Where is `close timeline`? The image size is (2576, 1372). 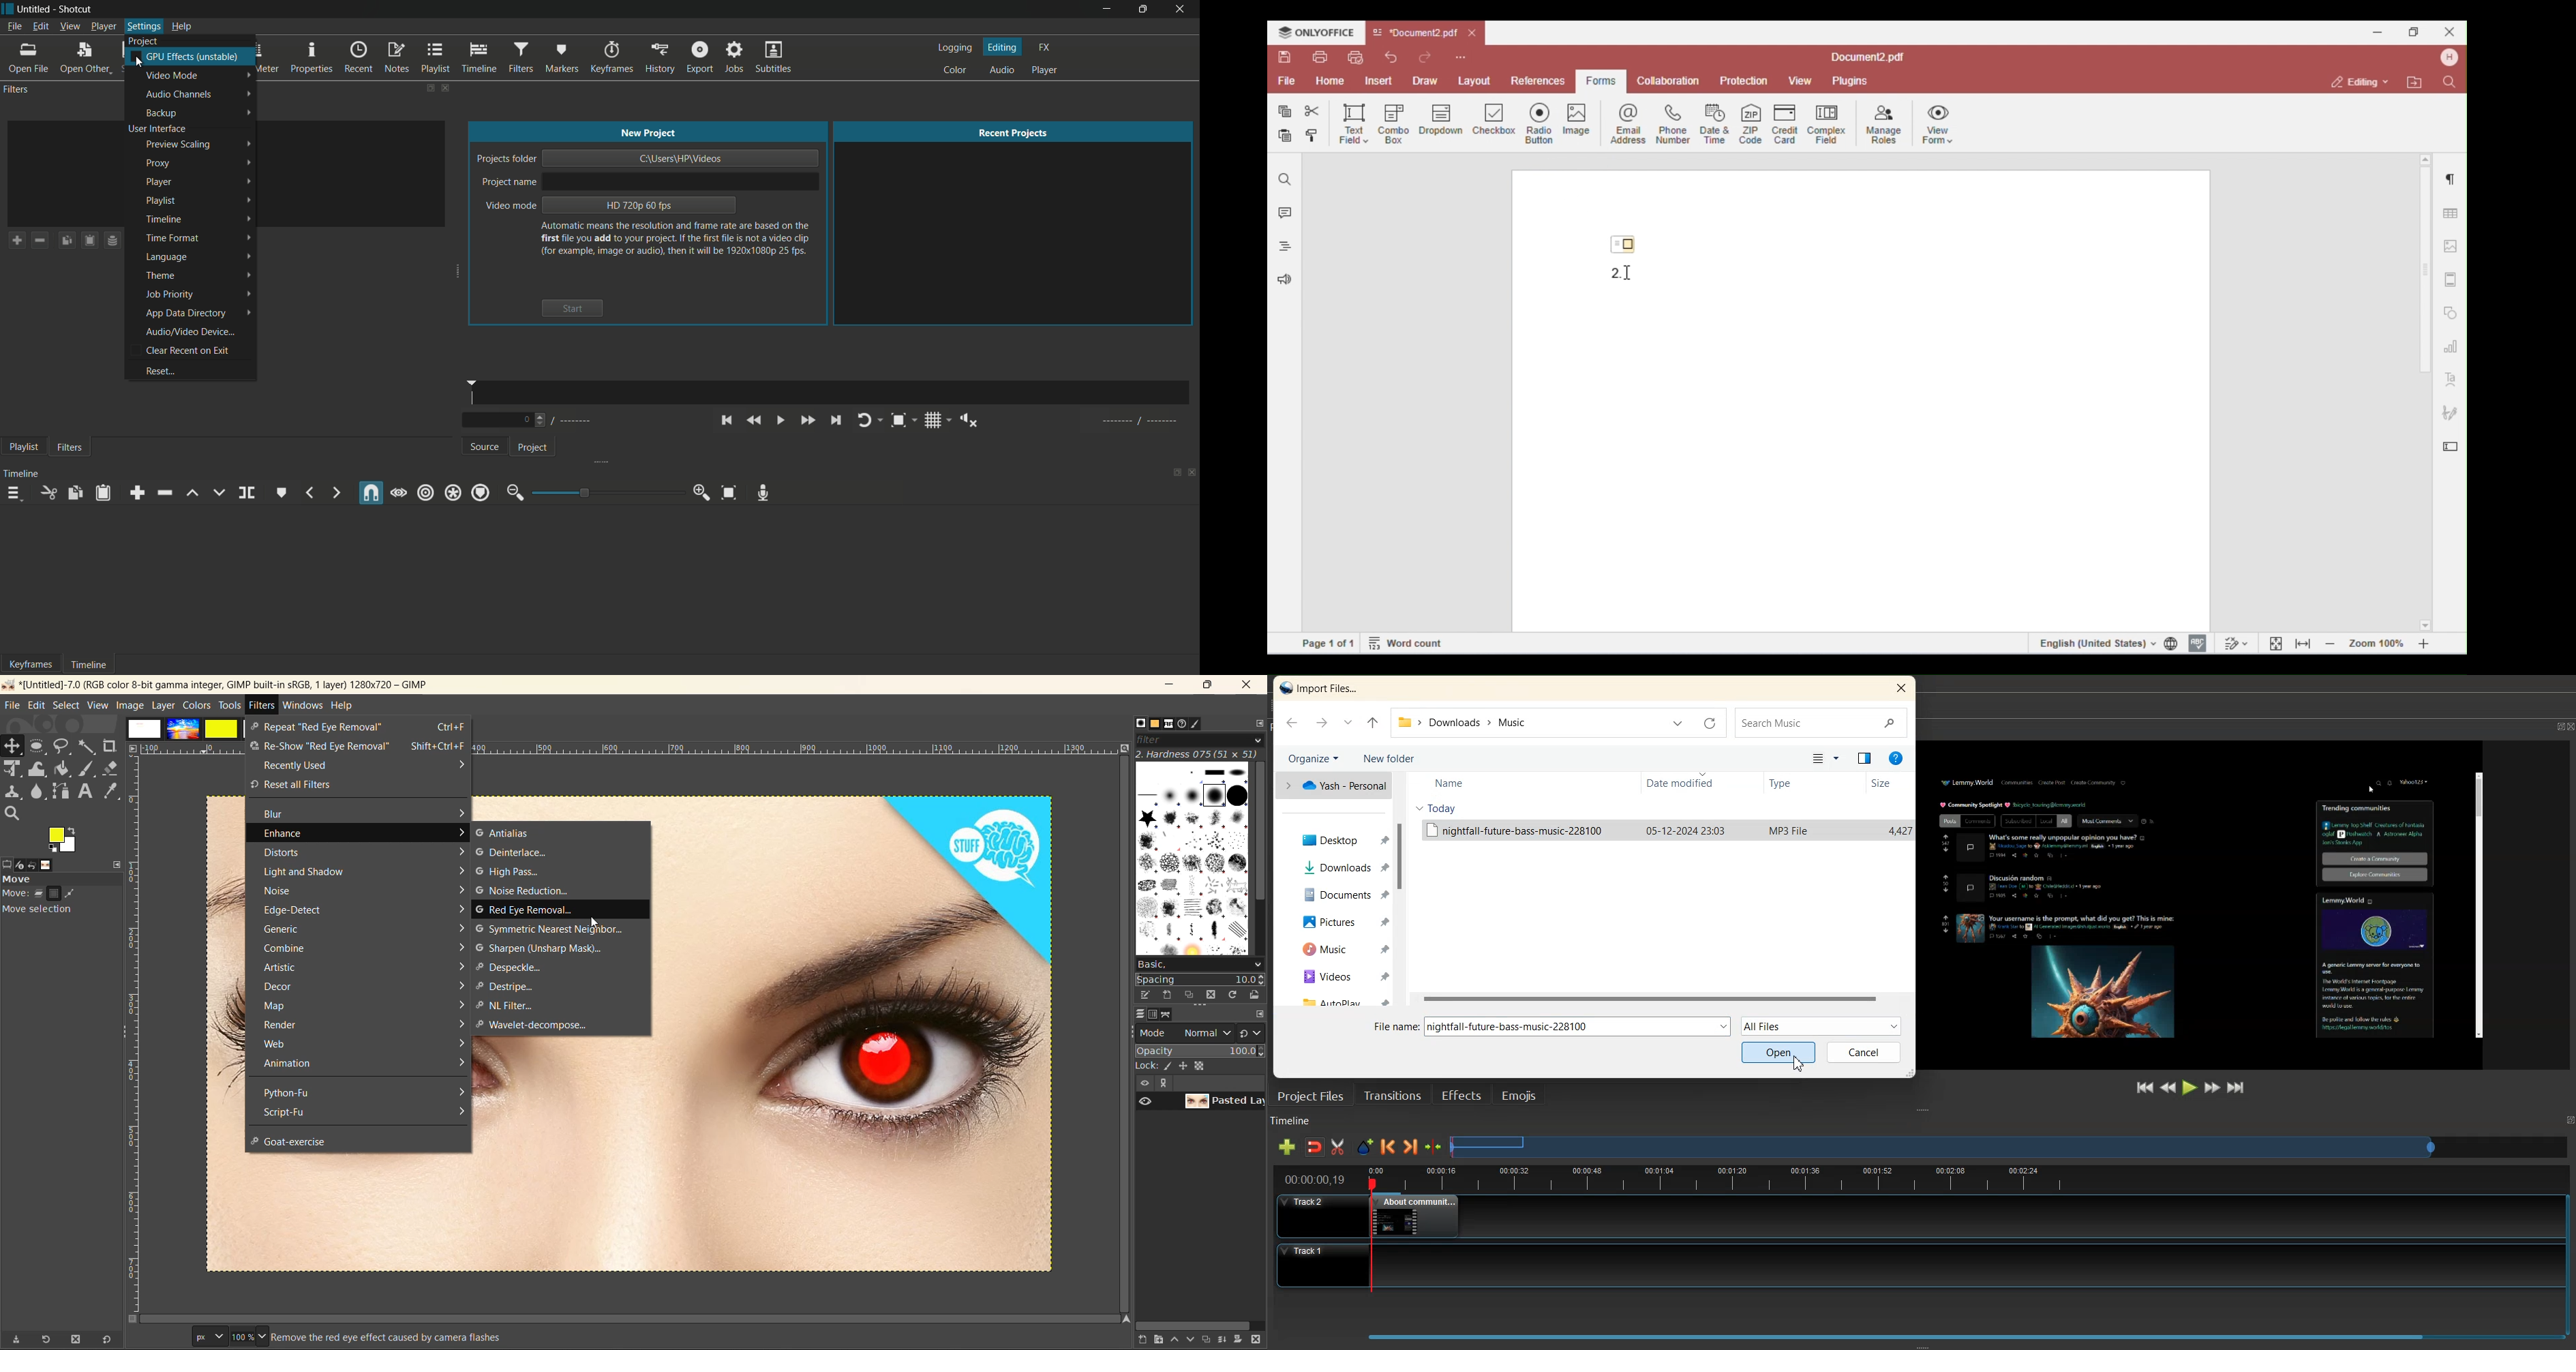 close timeline is located at coordinates (1192, 472).